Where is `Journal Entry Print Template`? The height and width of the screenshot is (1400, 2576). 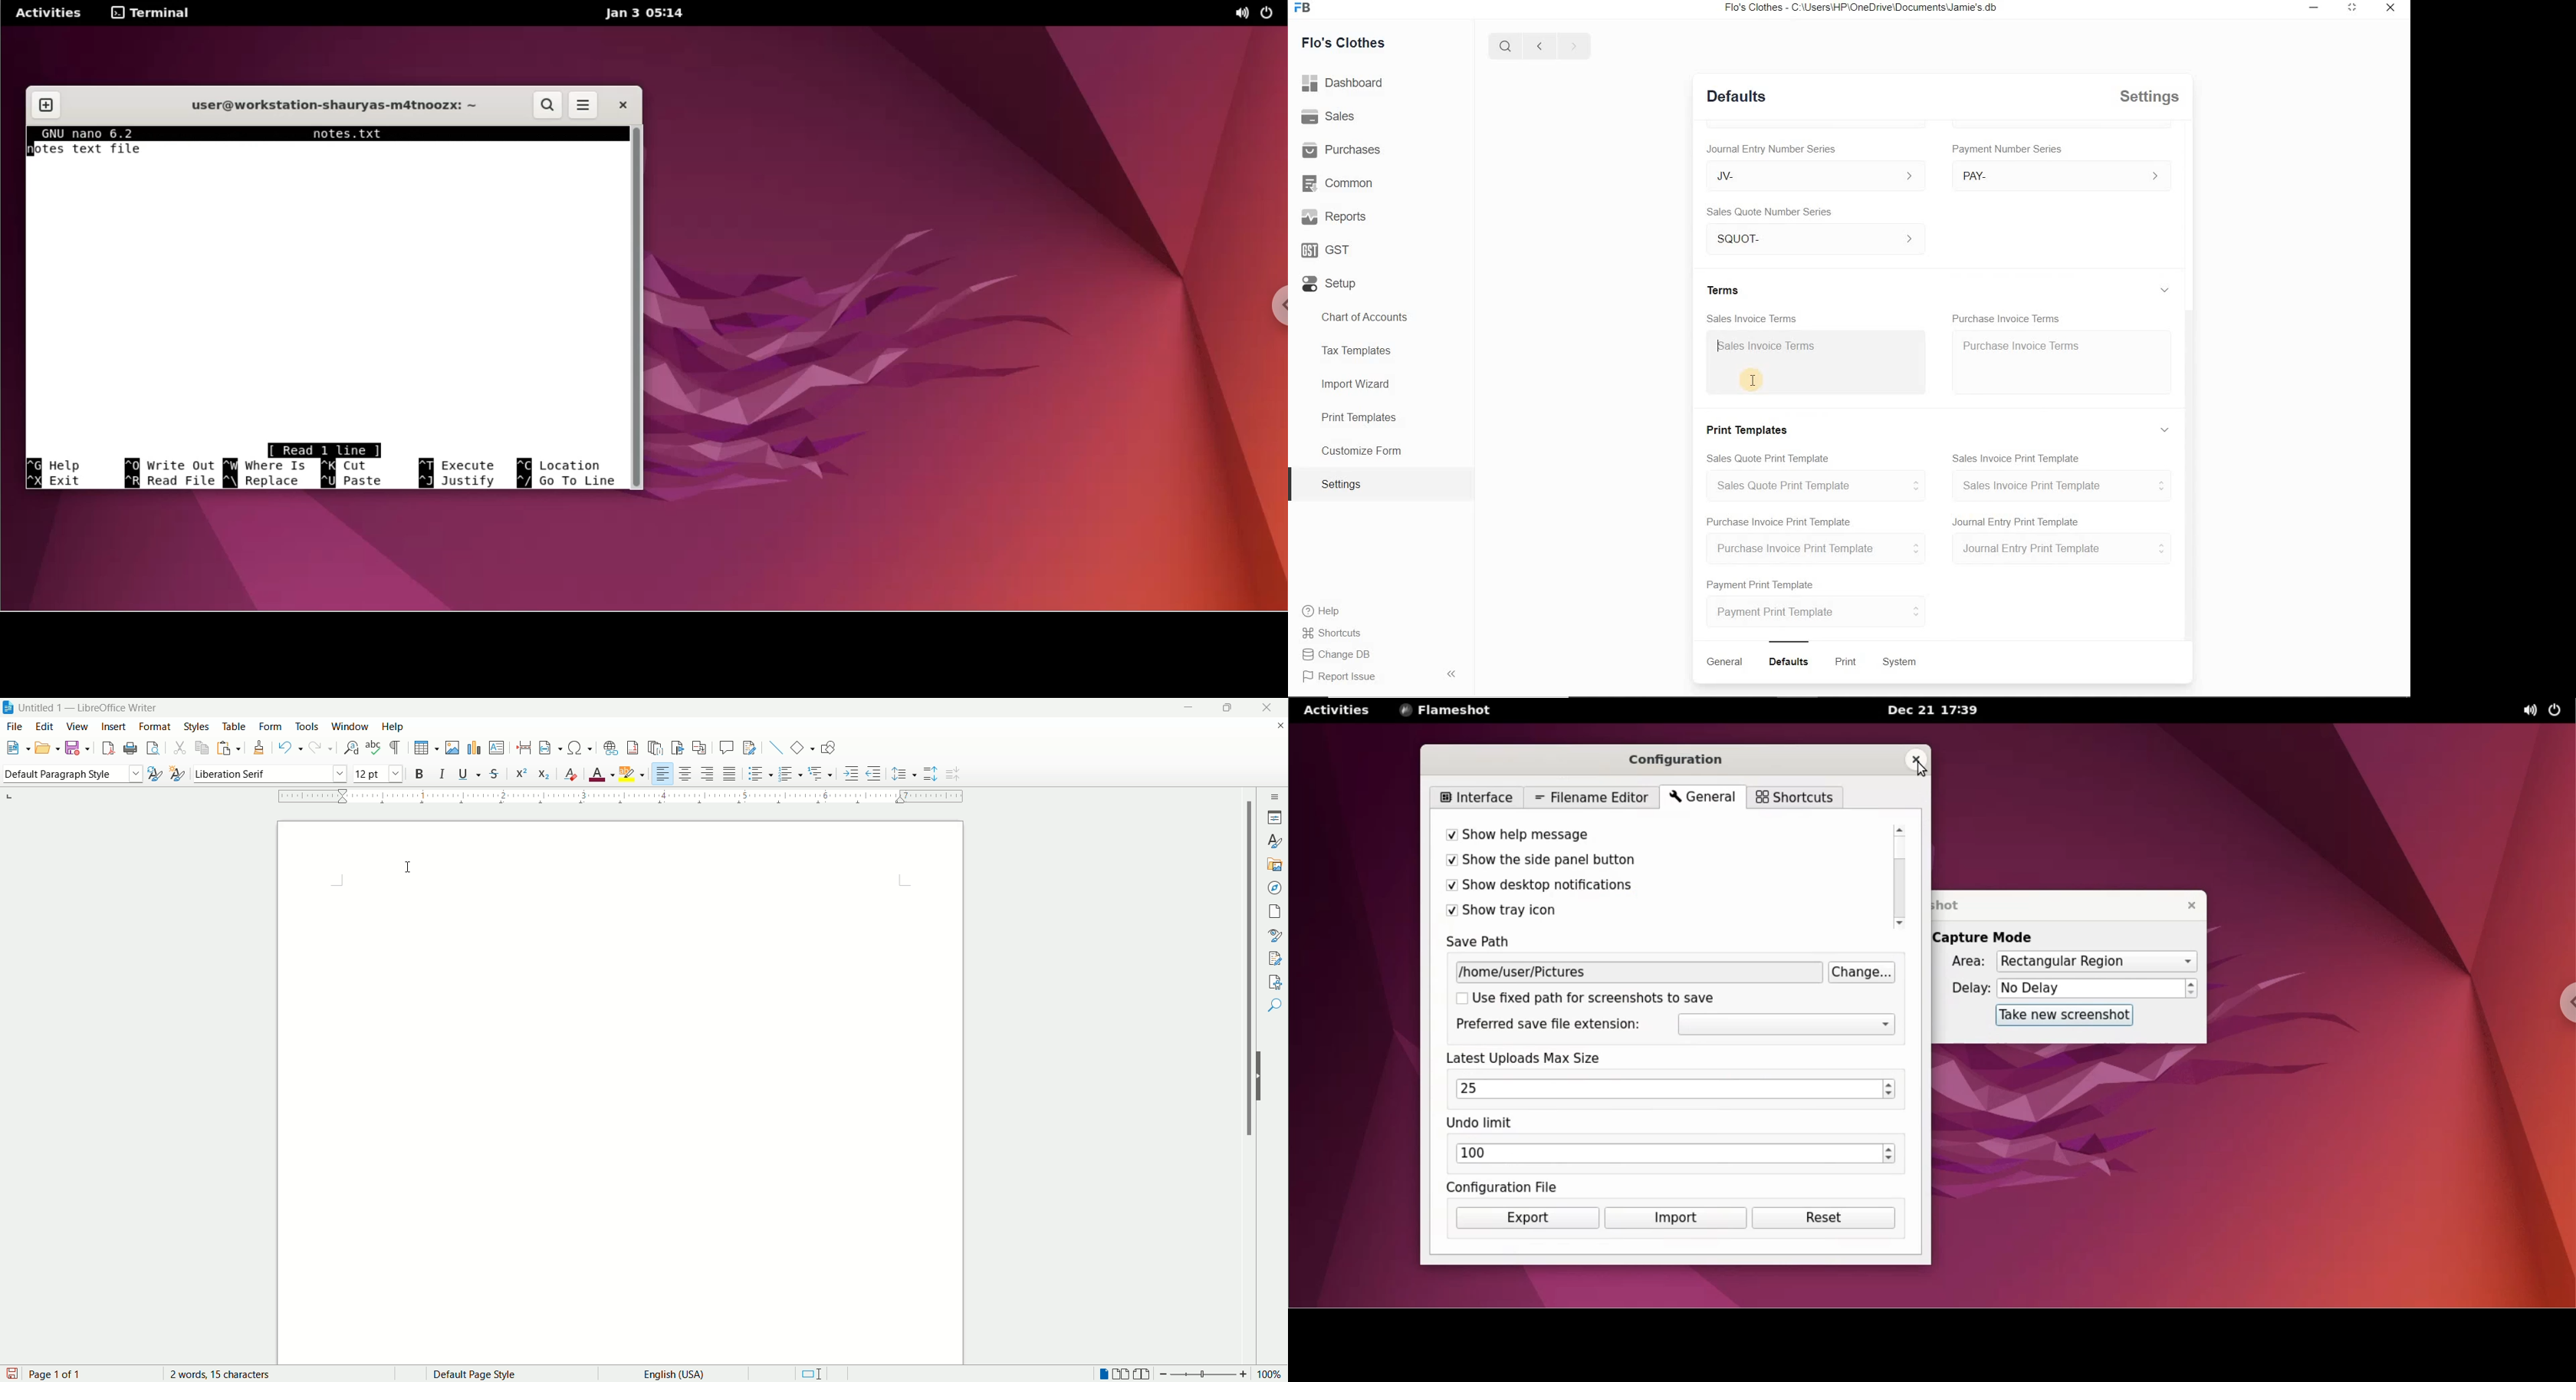
Journal Entry Print Template is located at coordinates (2015, 521).